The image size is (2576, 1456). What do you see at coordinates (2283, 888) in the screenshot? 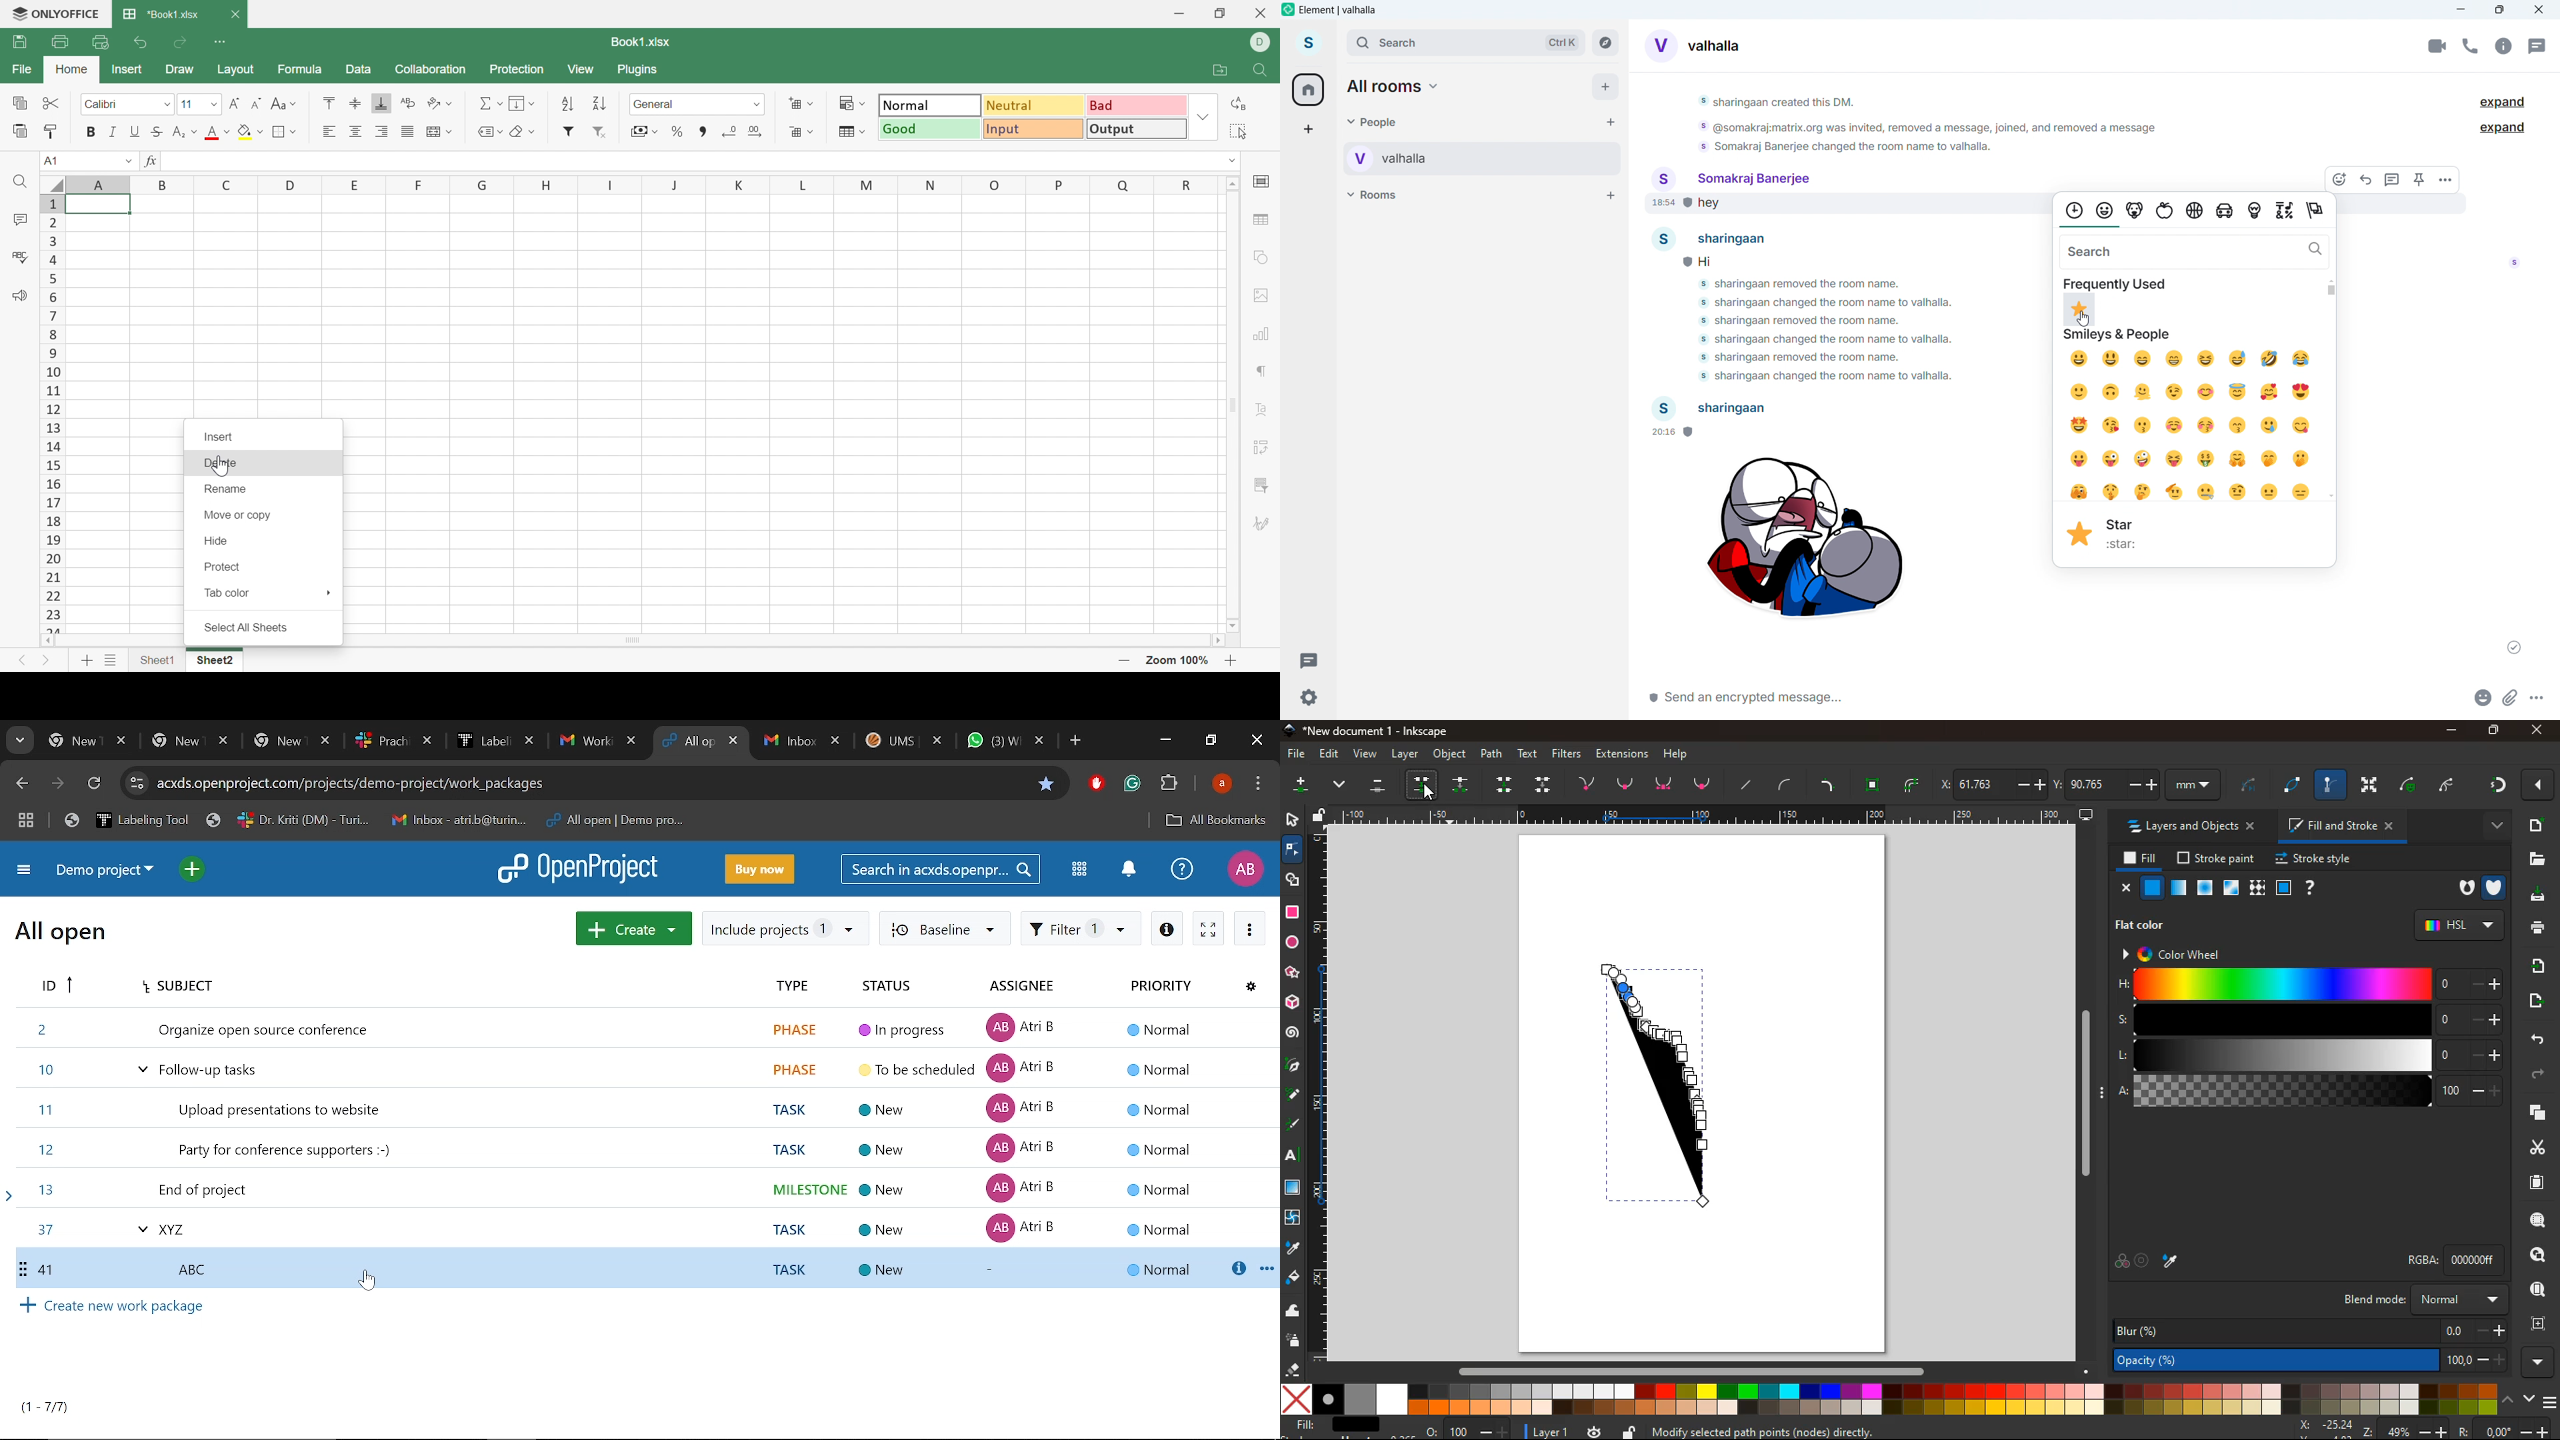
I see `frame` at bounding box center [2283, 888].